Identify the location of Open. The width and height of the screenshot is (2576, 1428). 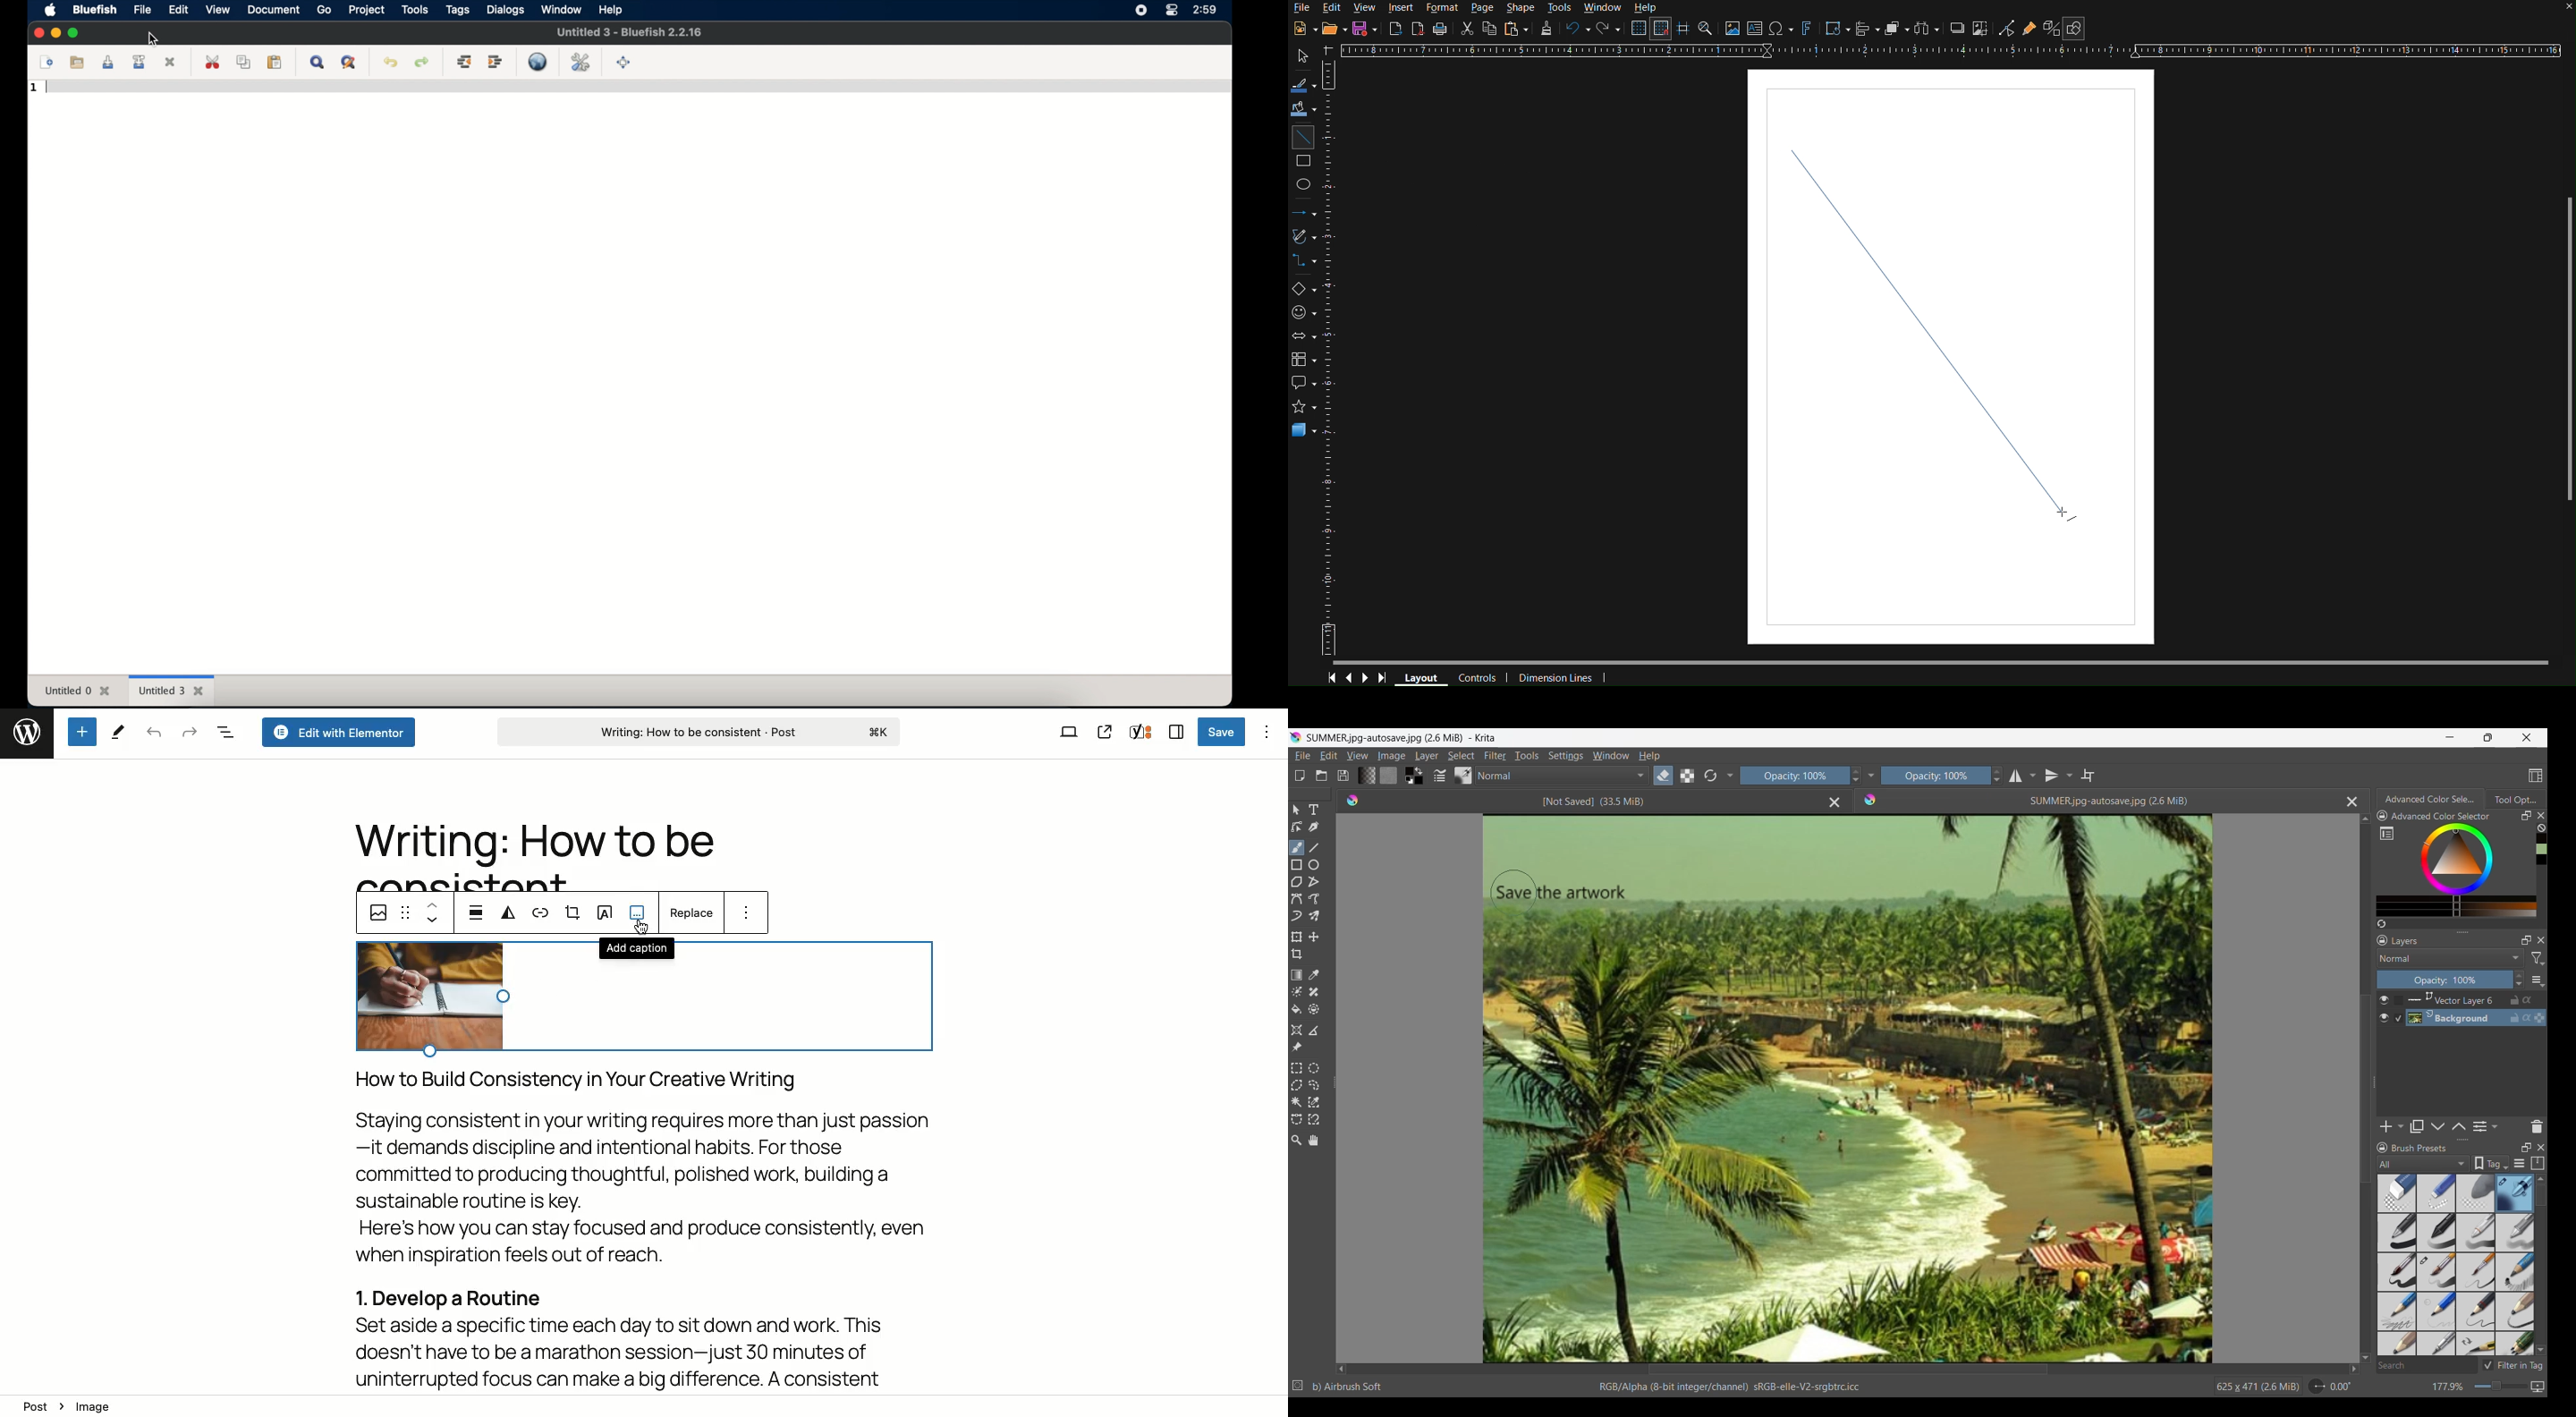
(1331, 29).